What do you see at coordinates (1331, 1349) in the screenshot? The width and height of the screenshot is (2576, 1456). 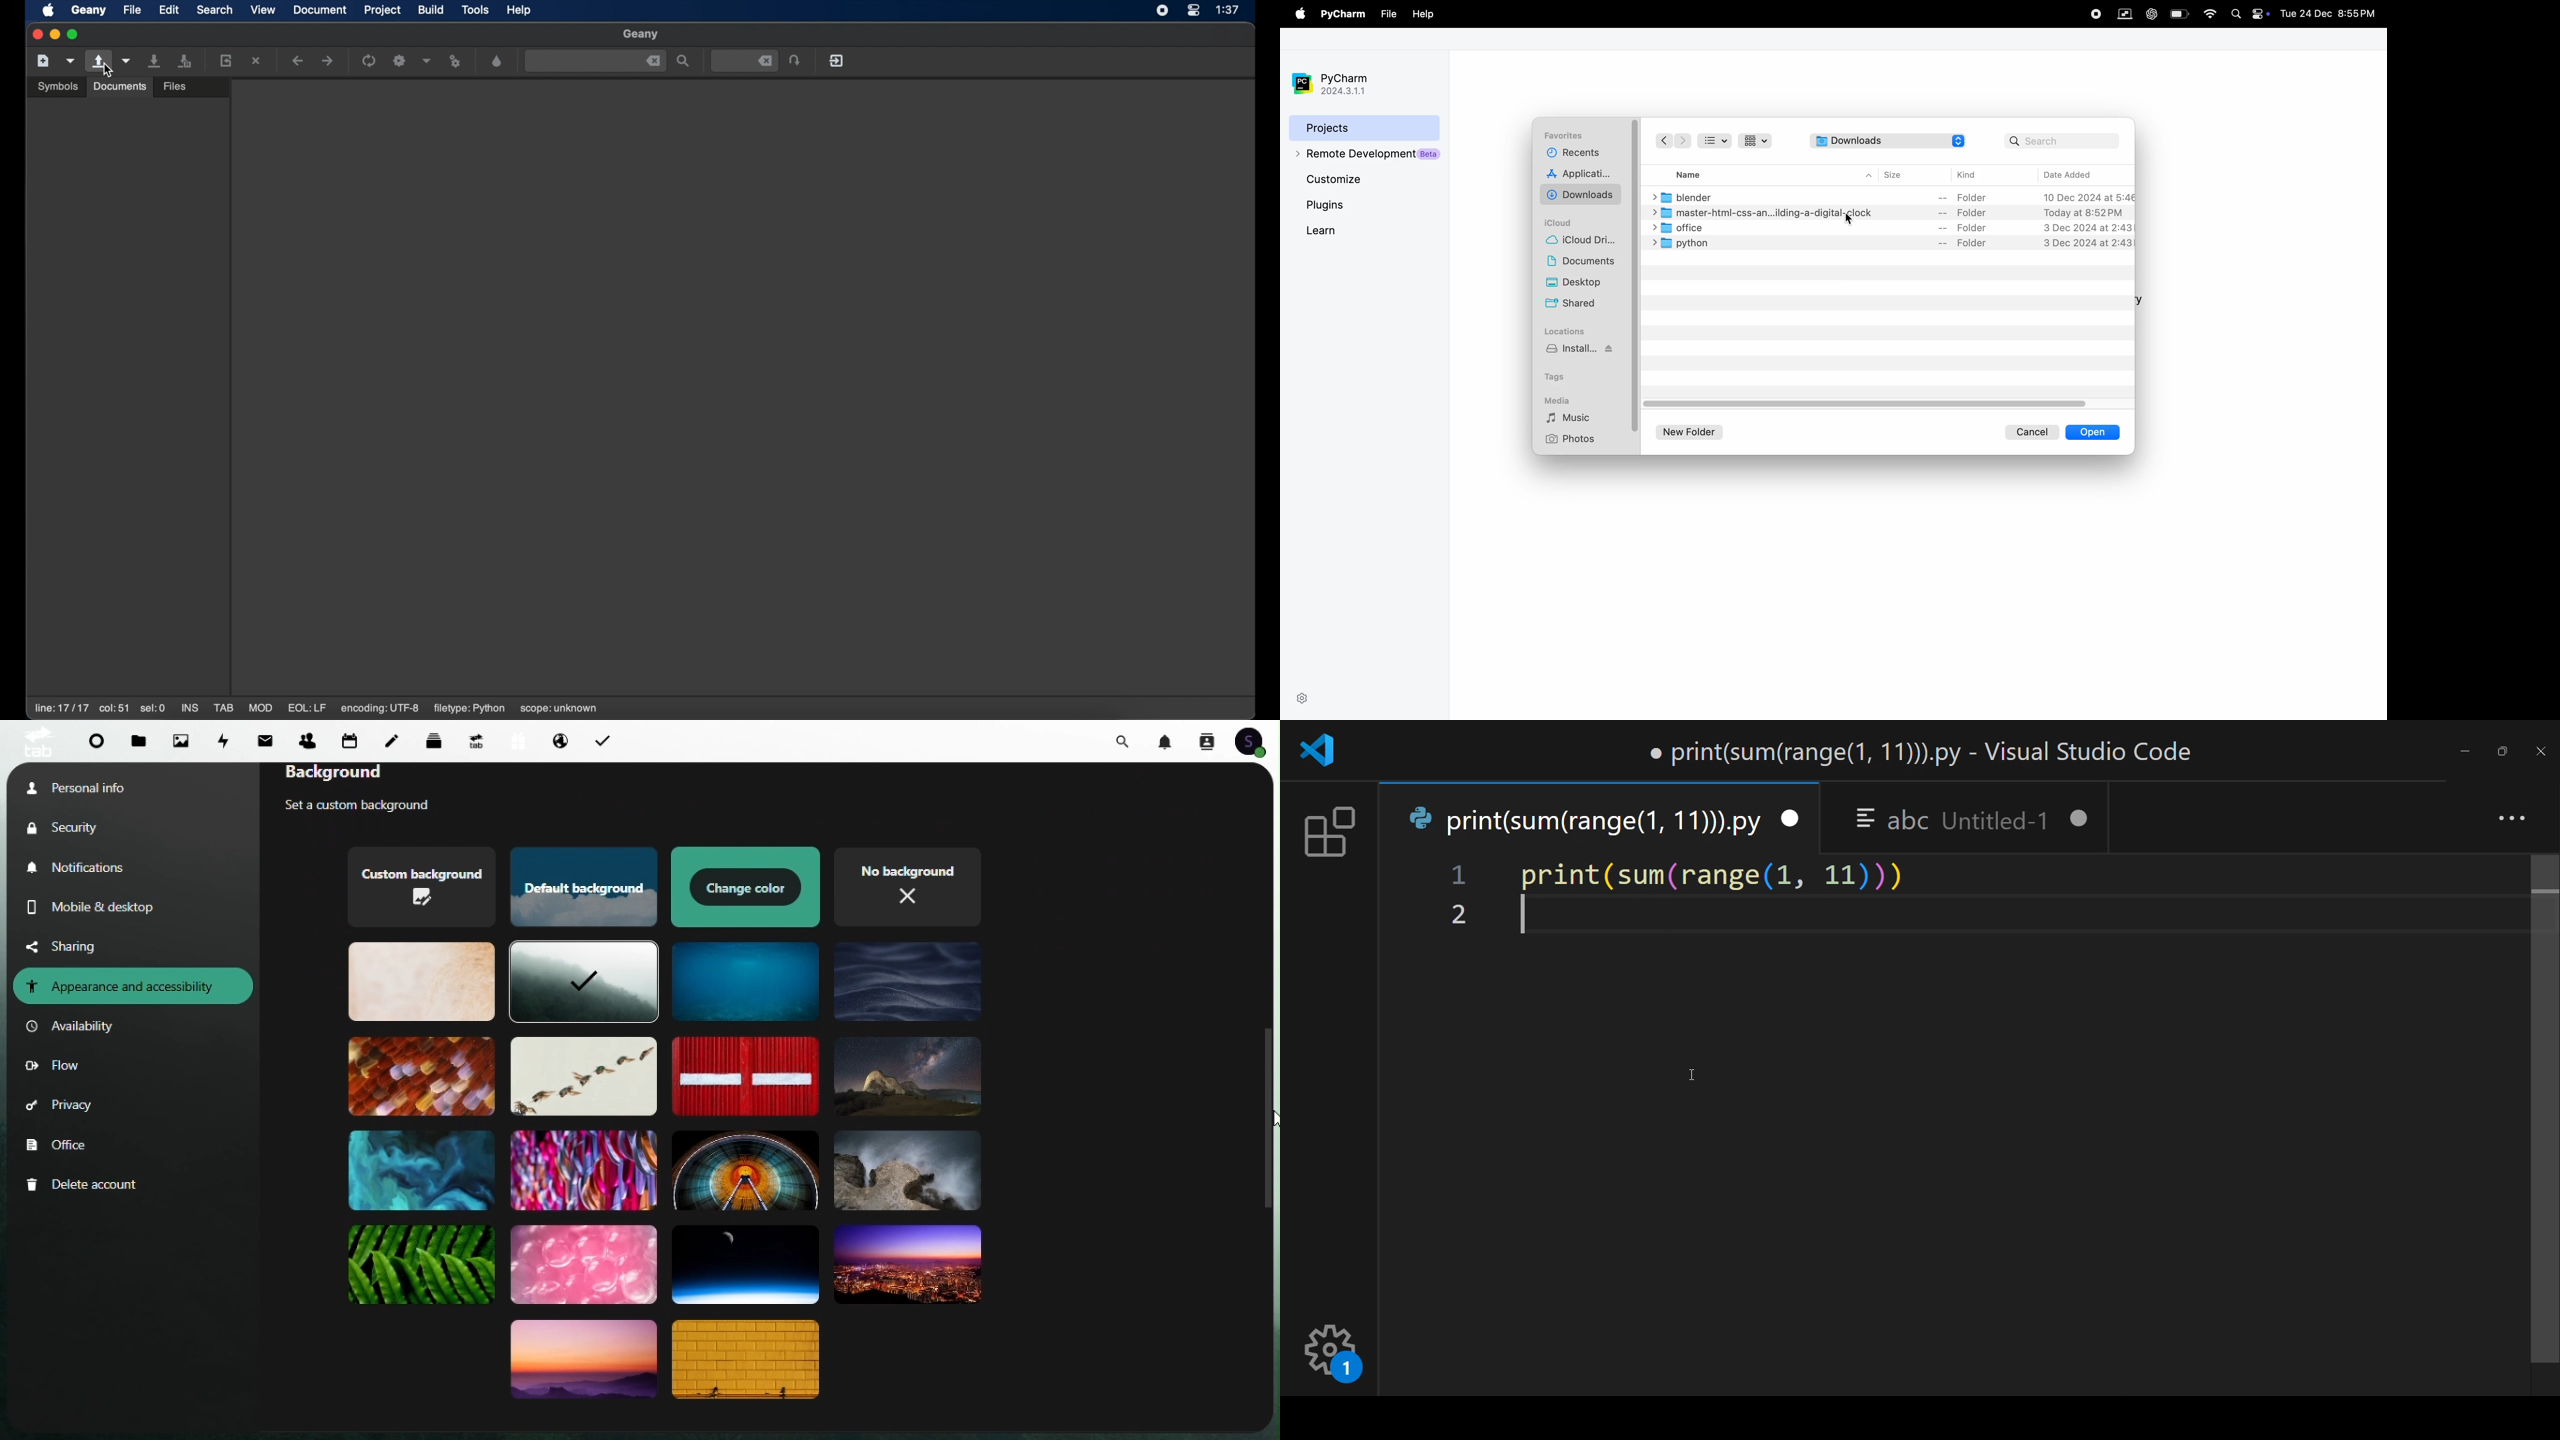 I see `setting ` at bounding box center [1331, 1349].